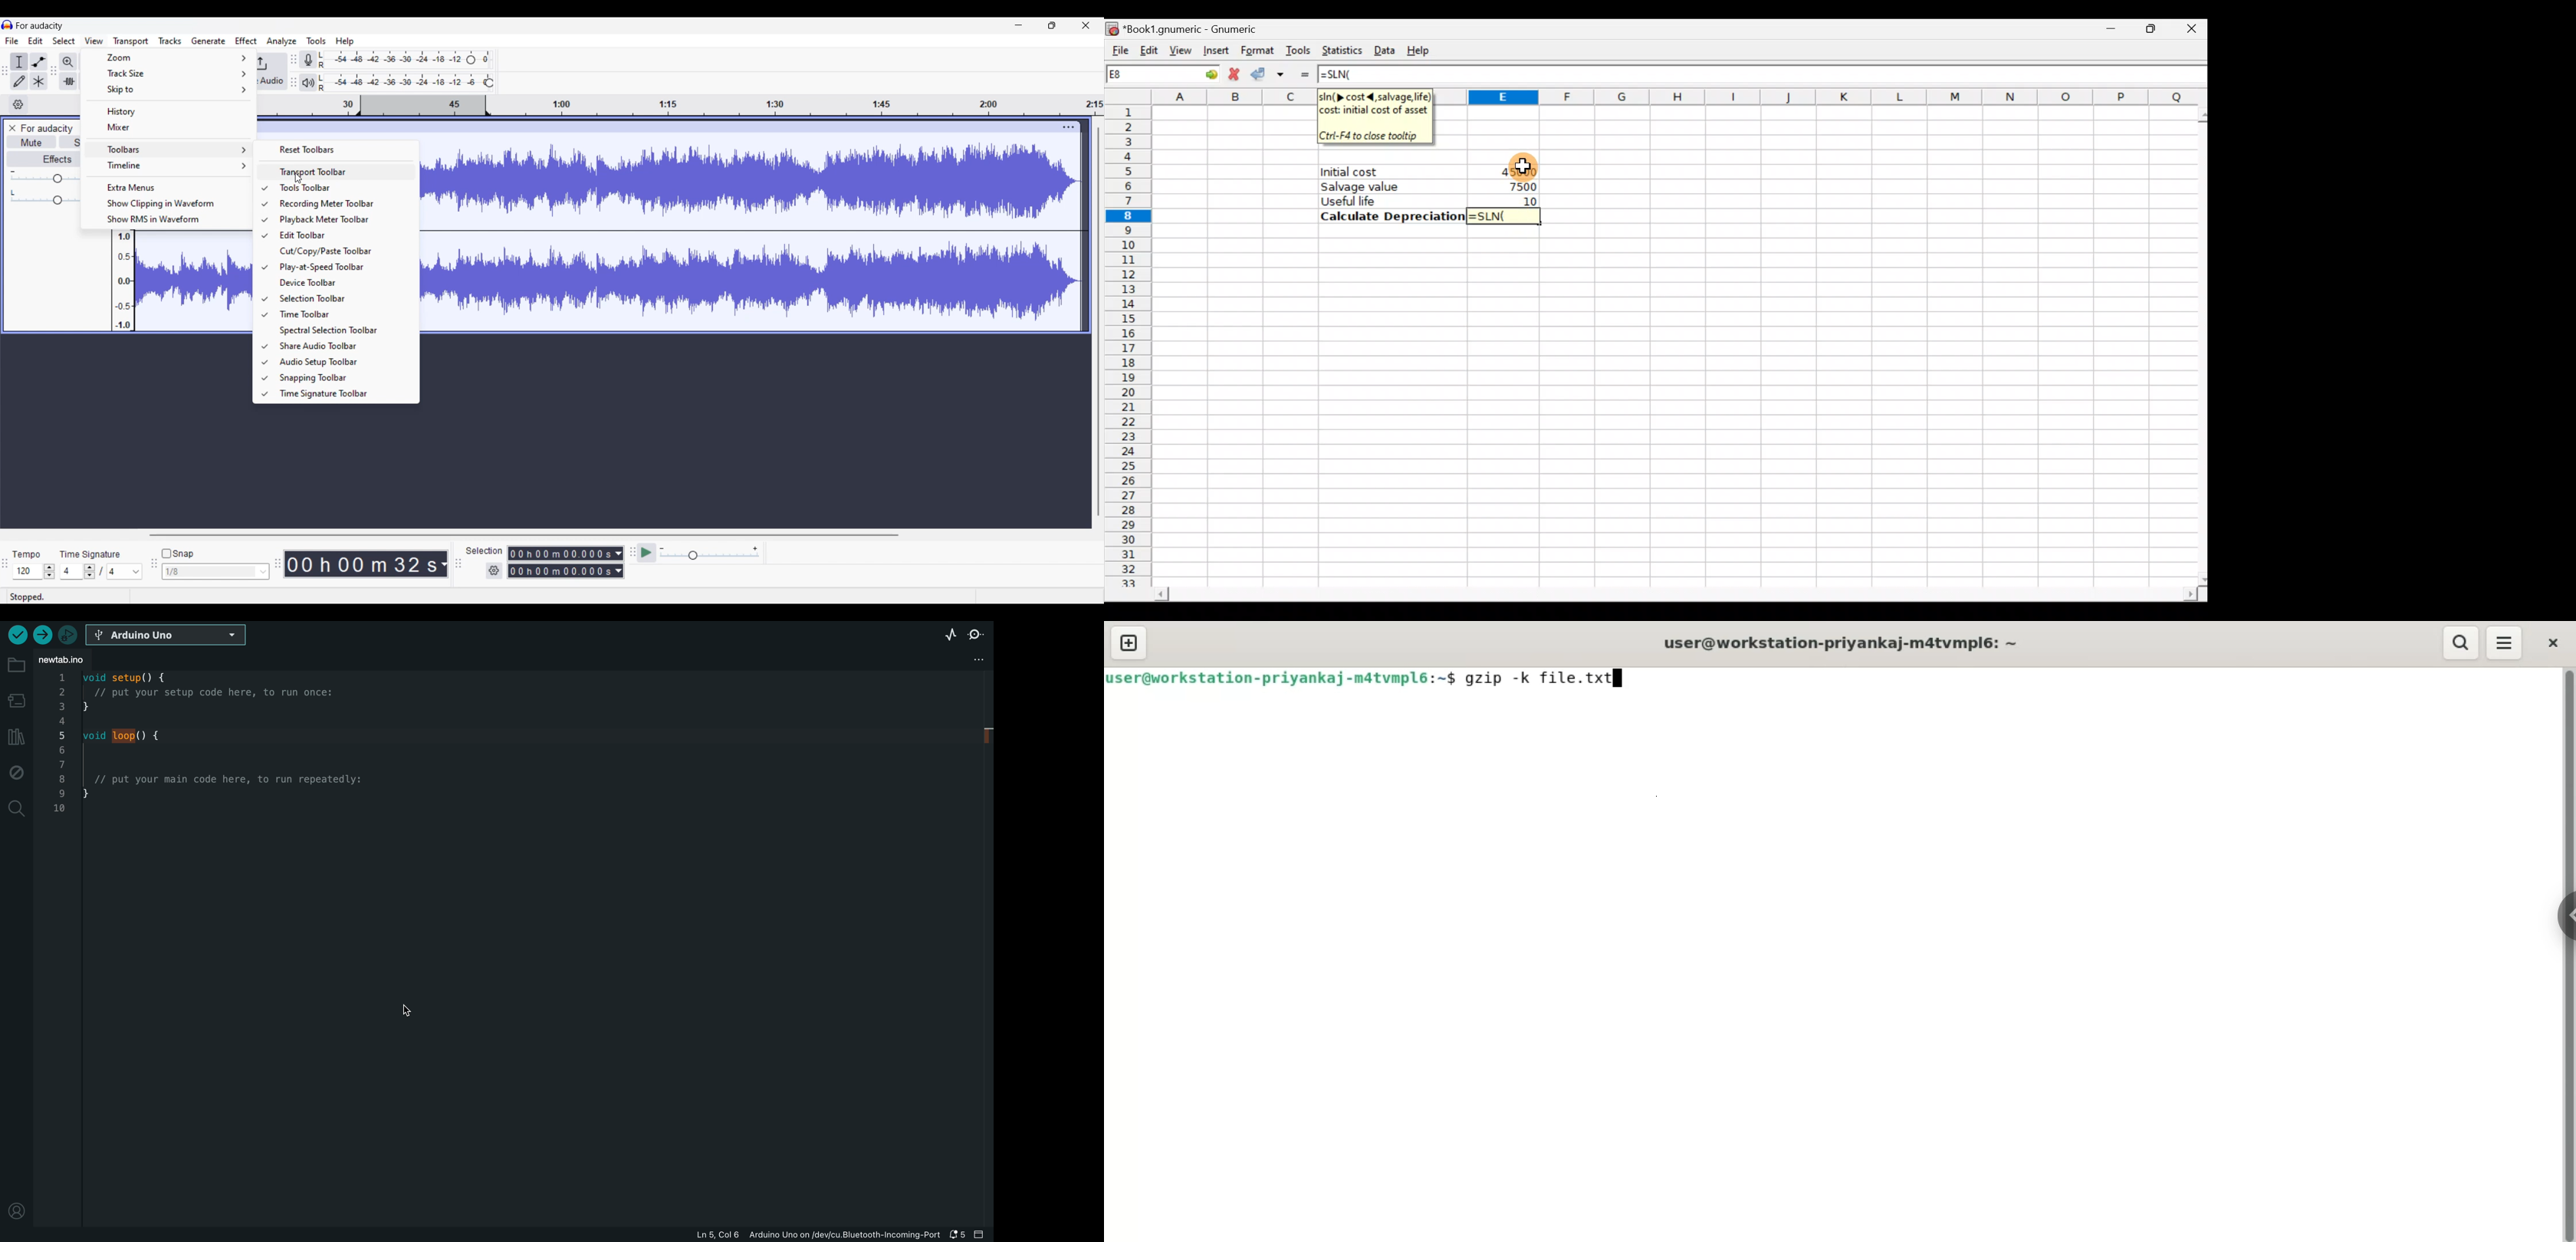  I want to click on Software logo, so click(7, 25).